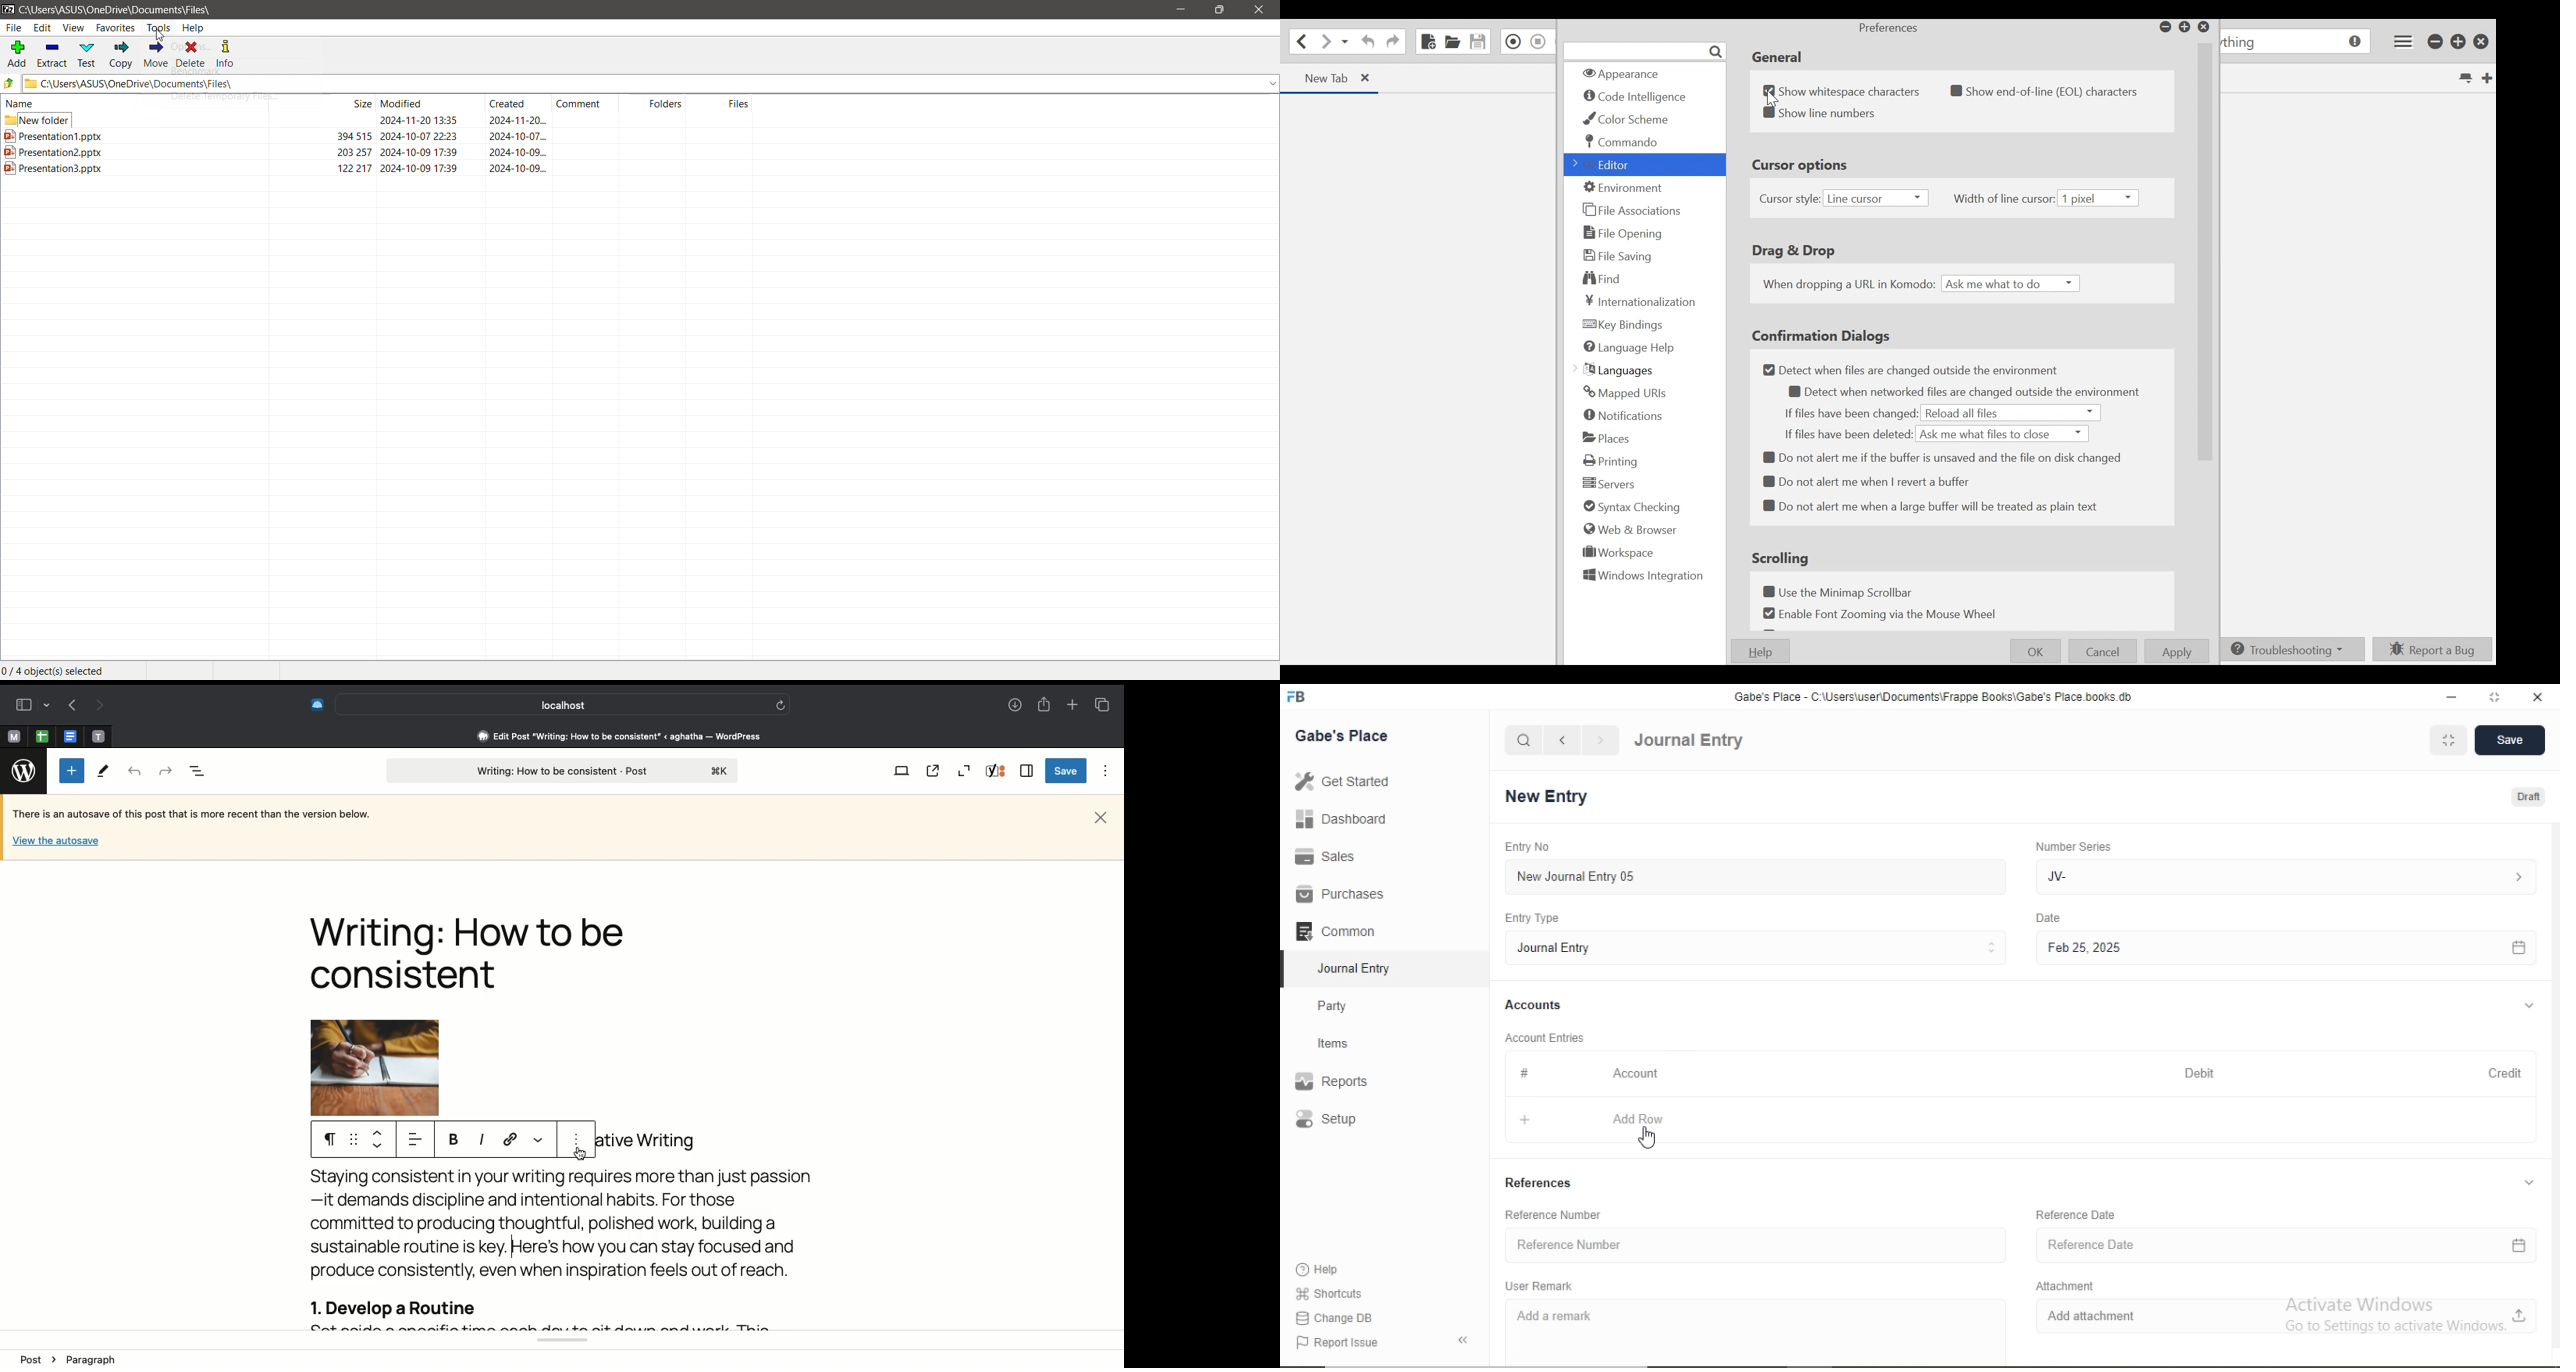  What do you see at coordinates (1524, 740) in the screenshot?
I see `search` at bounding box center [1524, 740].